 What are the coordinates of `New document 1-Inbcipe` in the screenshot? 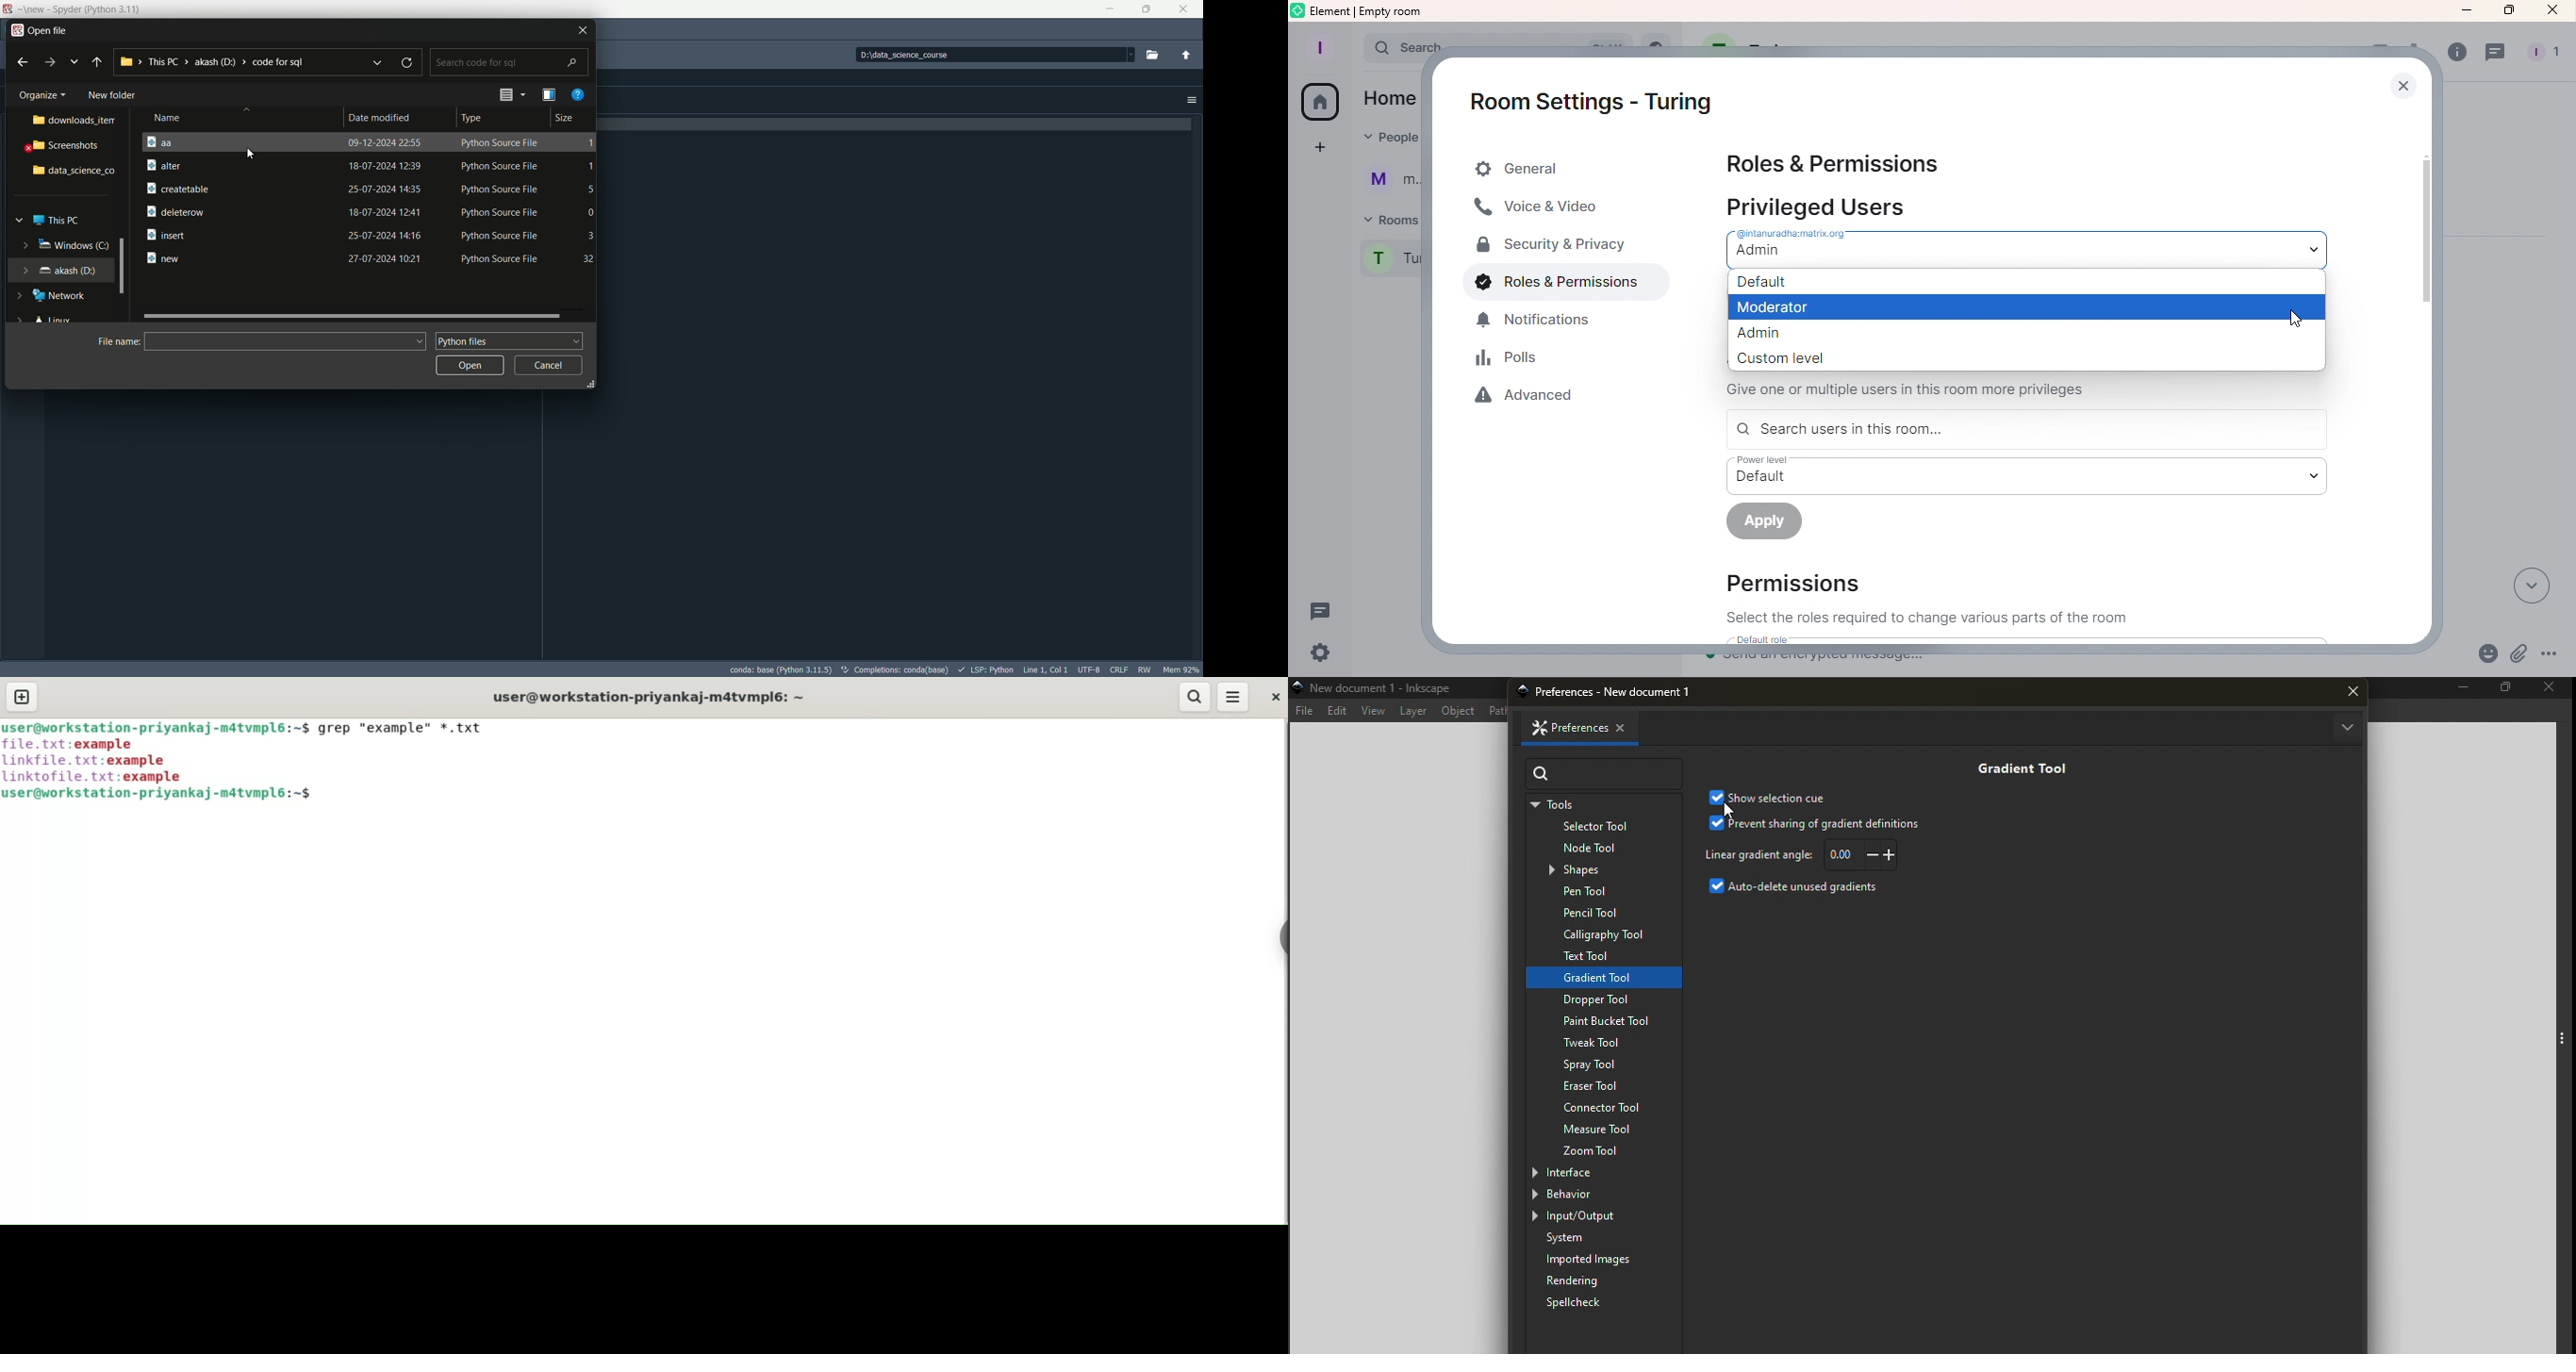 It's located at (1386, 687).